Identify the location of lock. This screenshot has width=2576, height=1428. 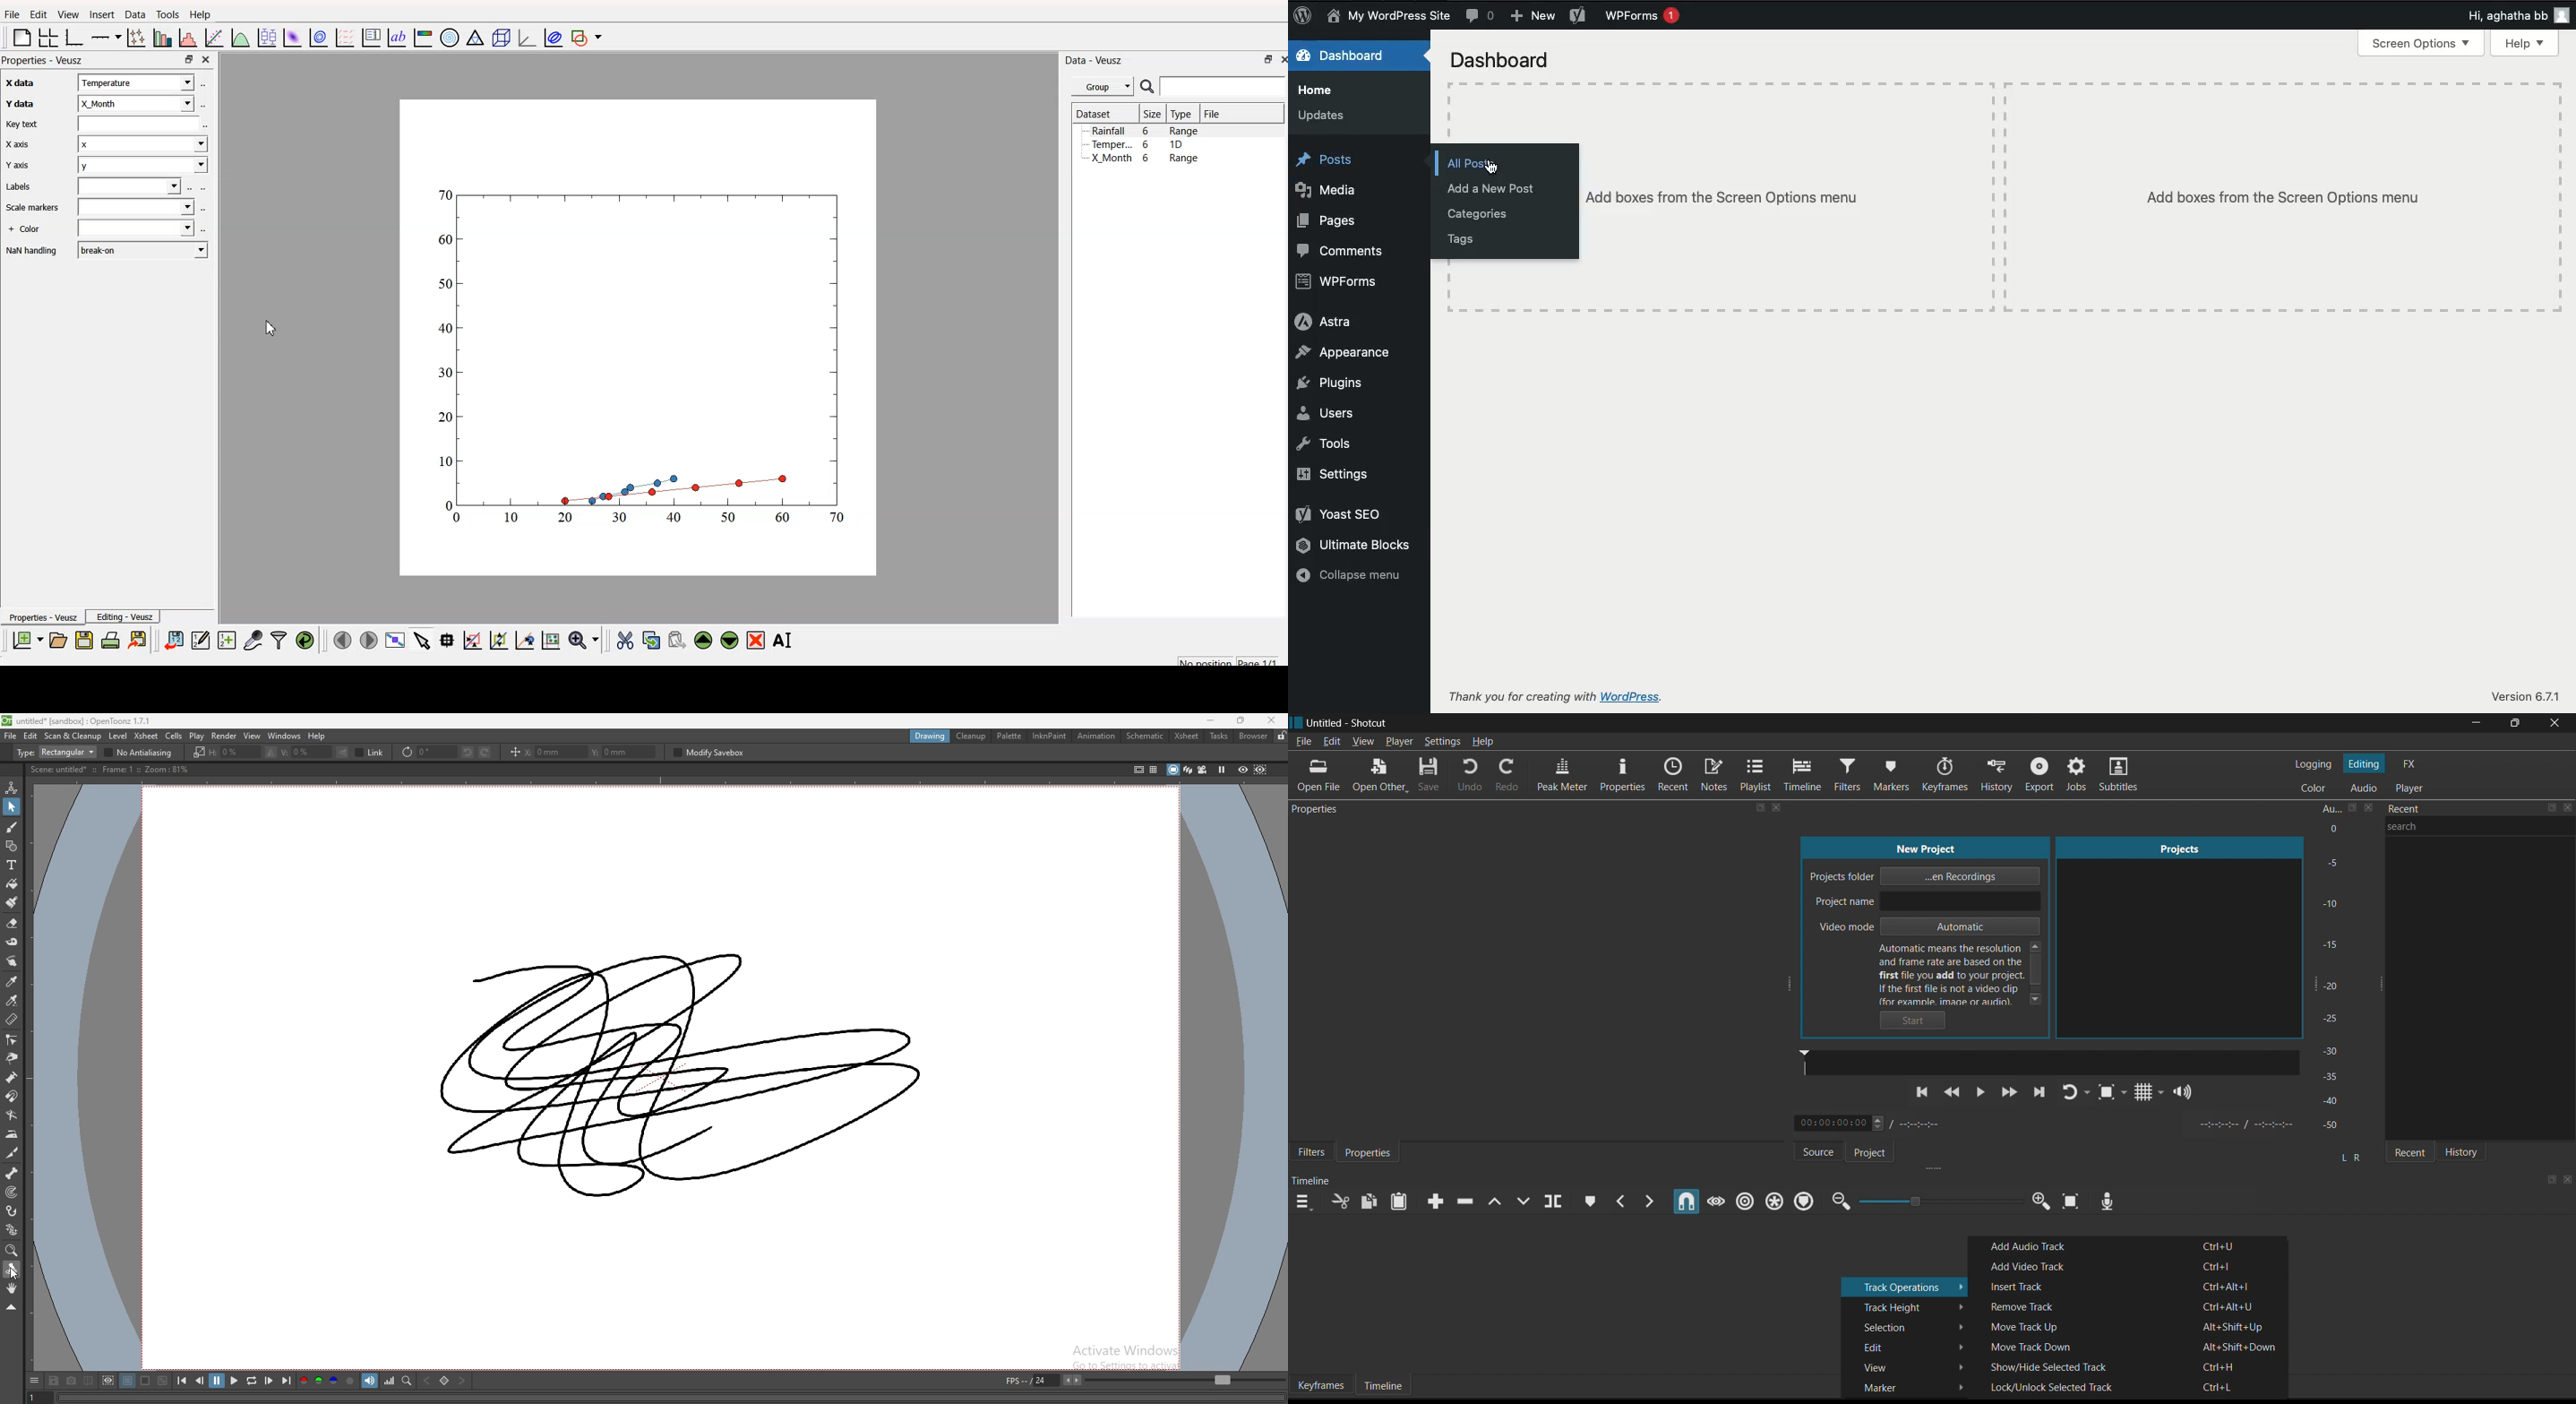
(1282, 736).